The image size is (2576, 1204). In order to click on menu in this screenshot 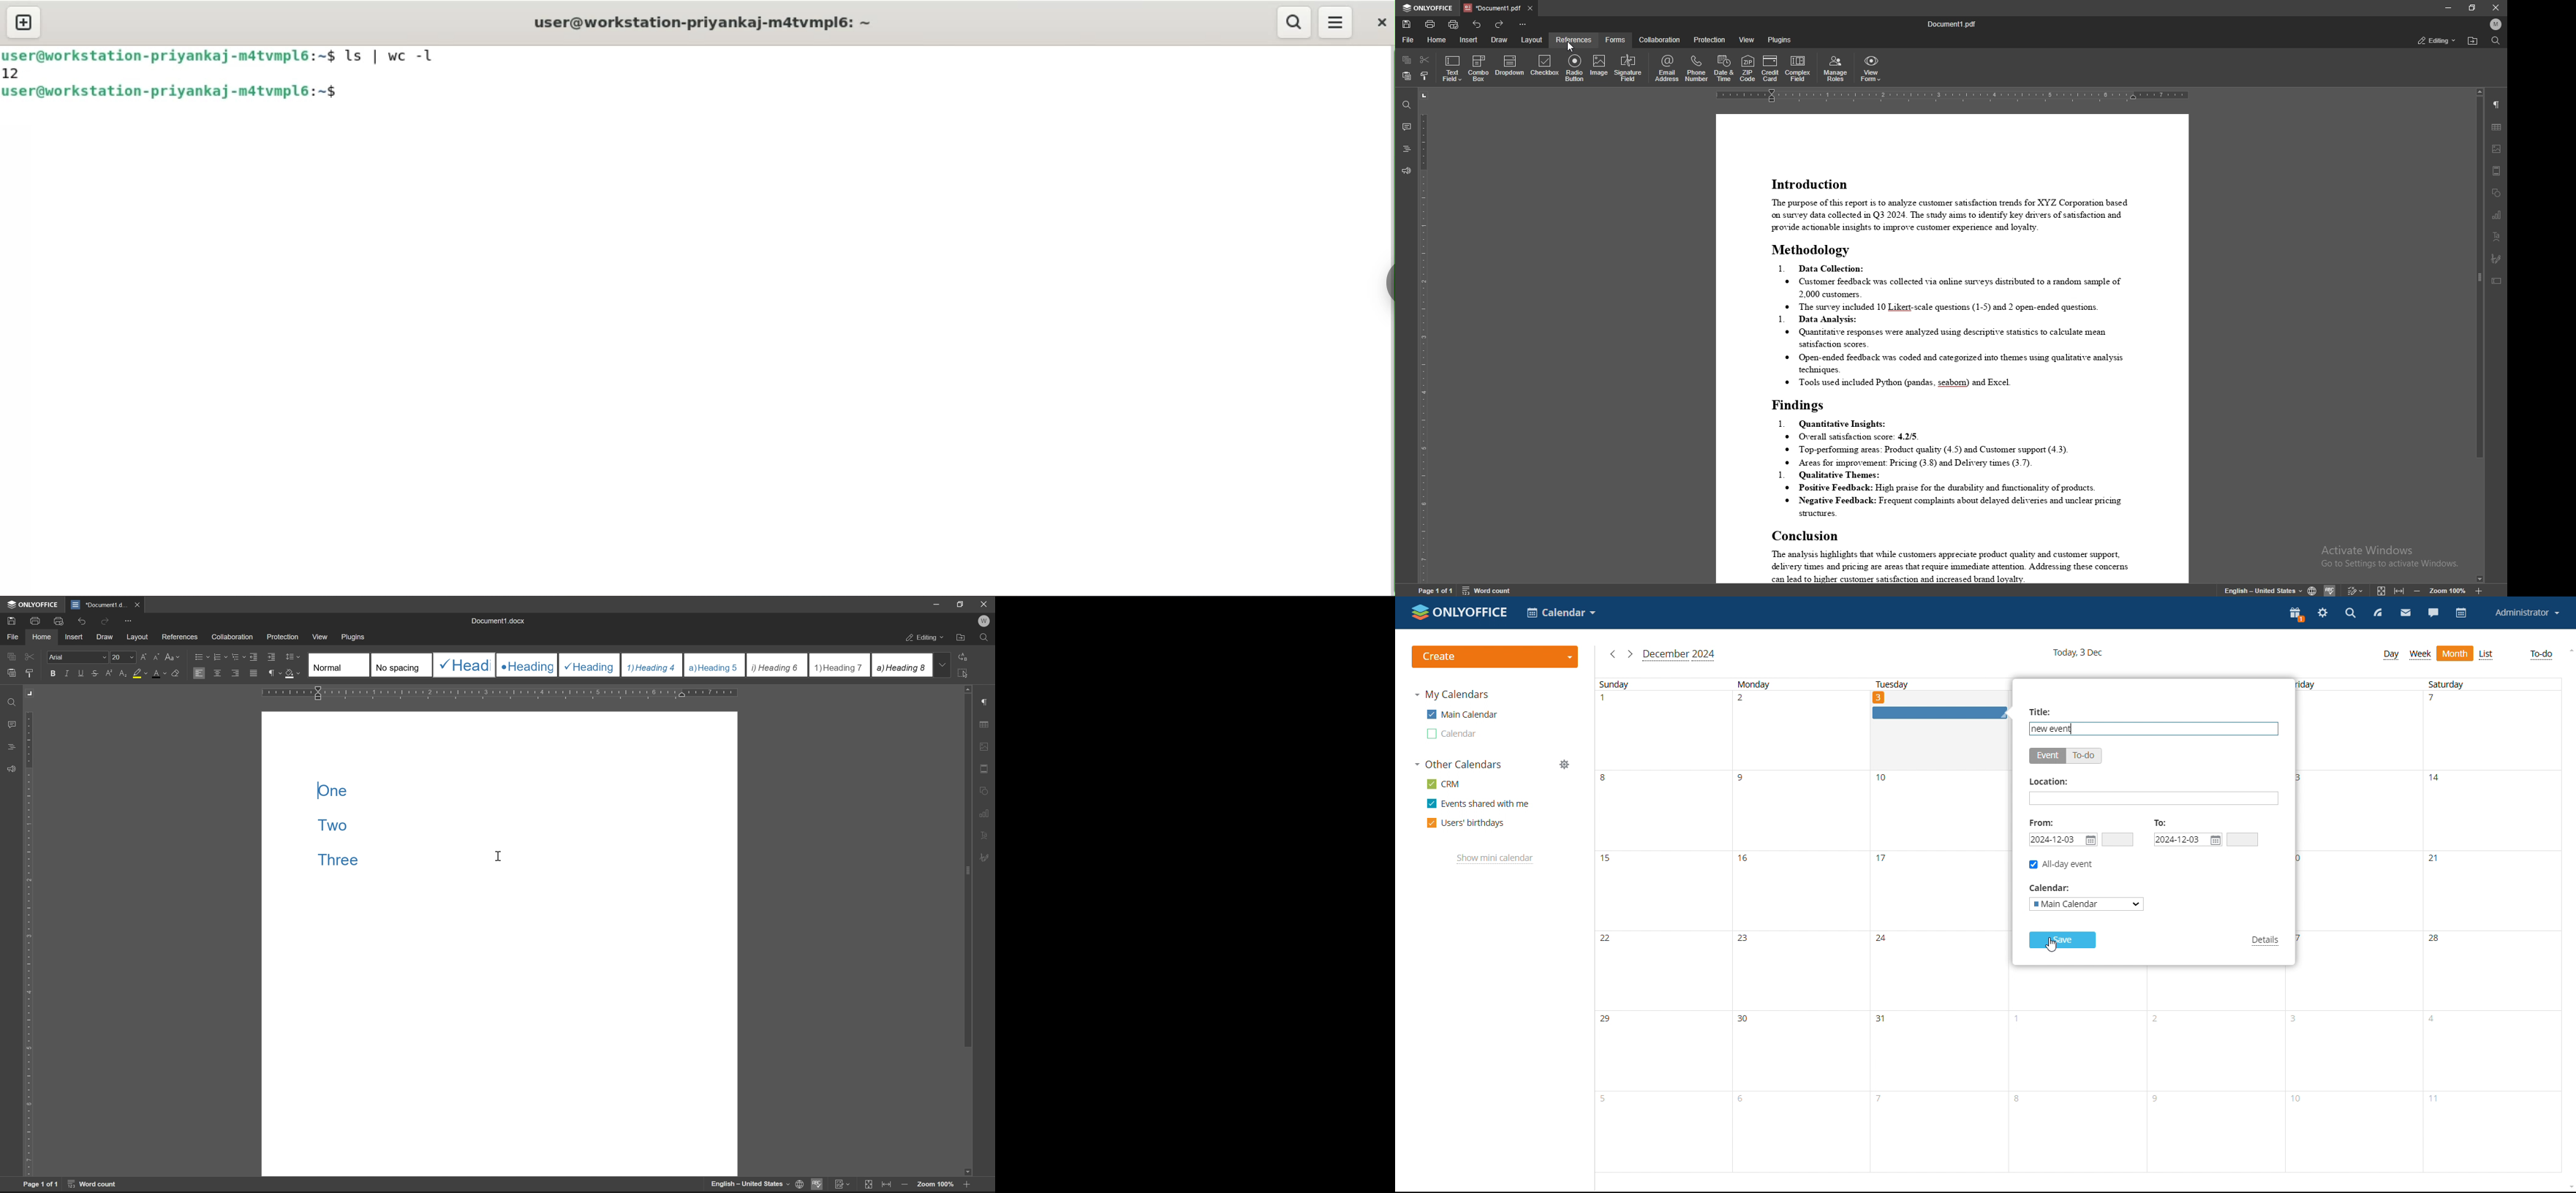, I will do `click(1337, 23)`.